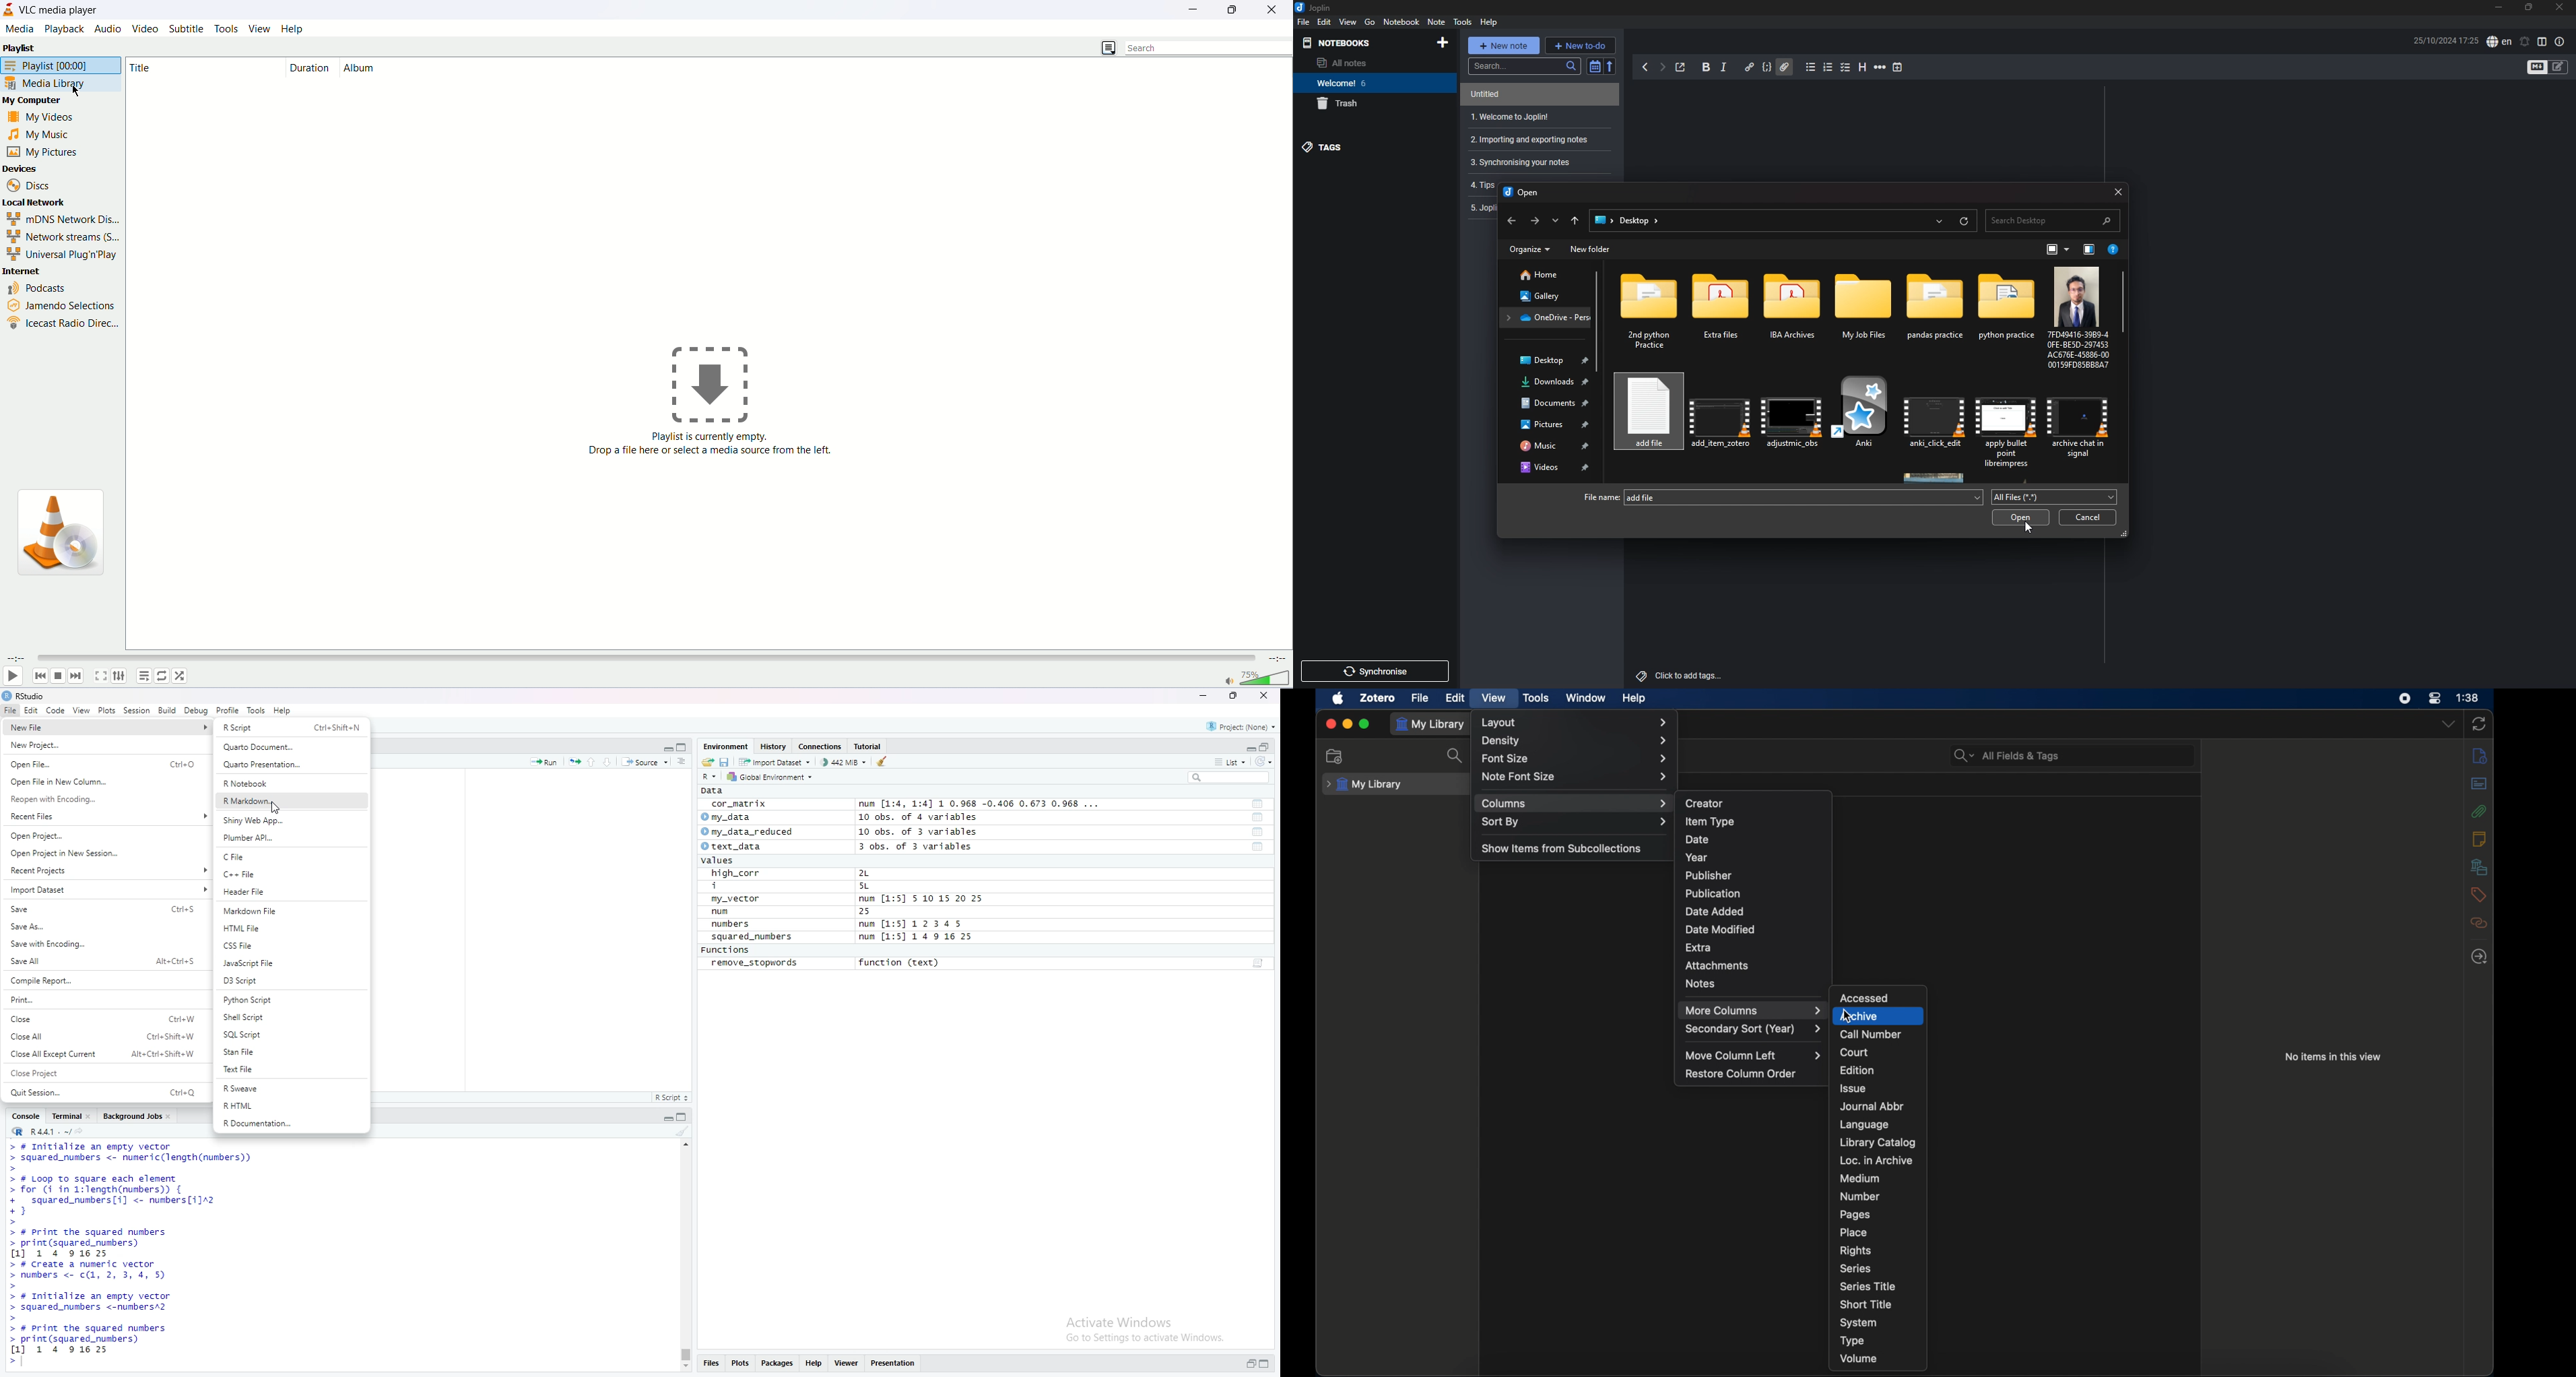 The width and height of the screenshot is (2576, 1400). What do you see at coordinates (1455, 697) in the screenshot?
I see `edit` at bounding box center [1455, 697].